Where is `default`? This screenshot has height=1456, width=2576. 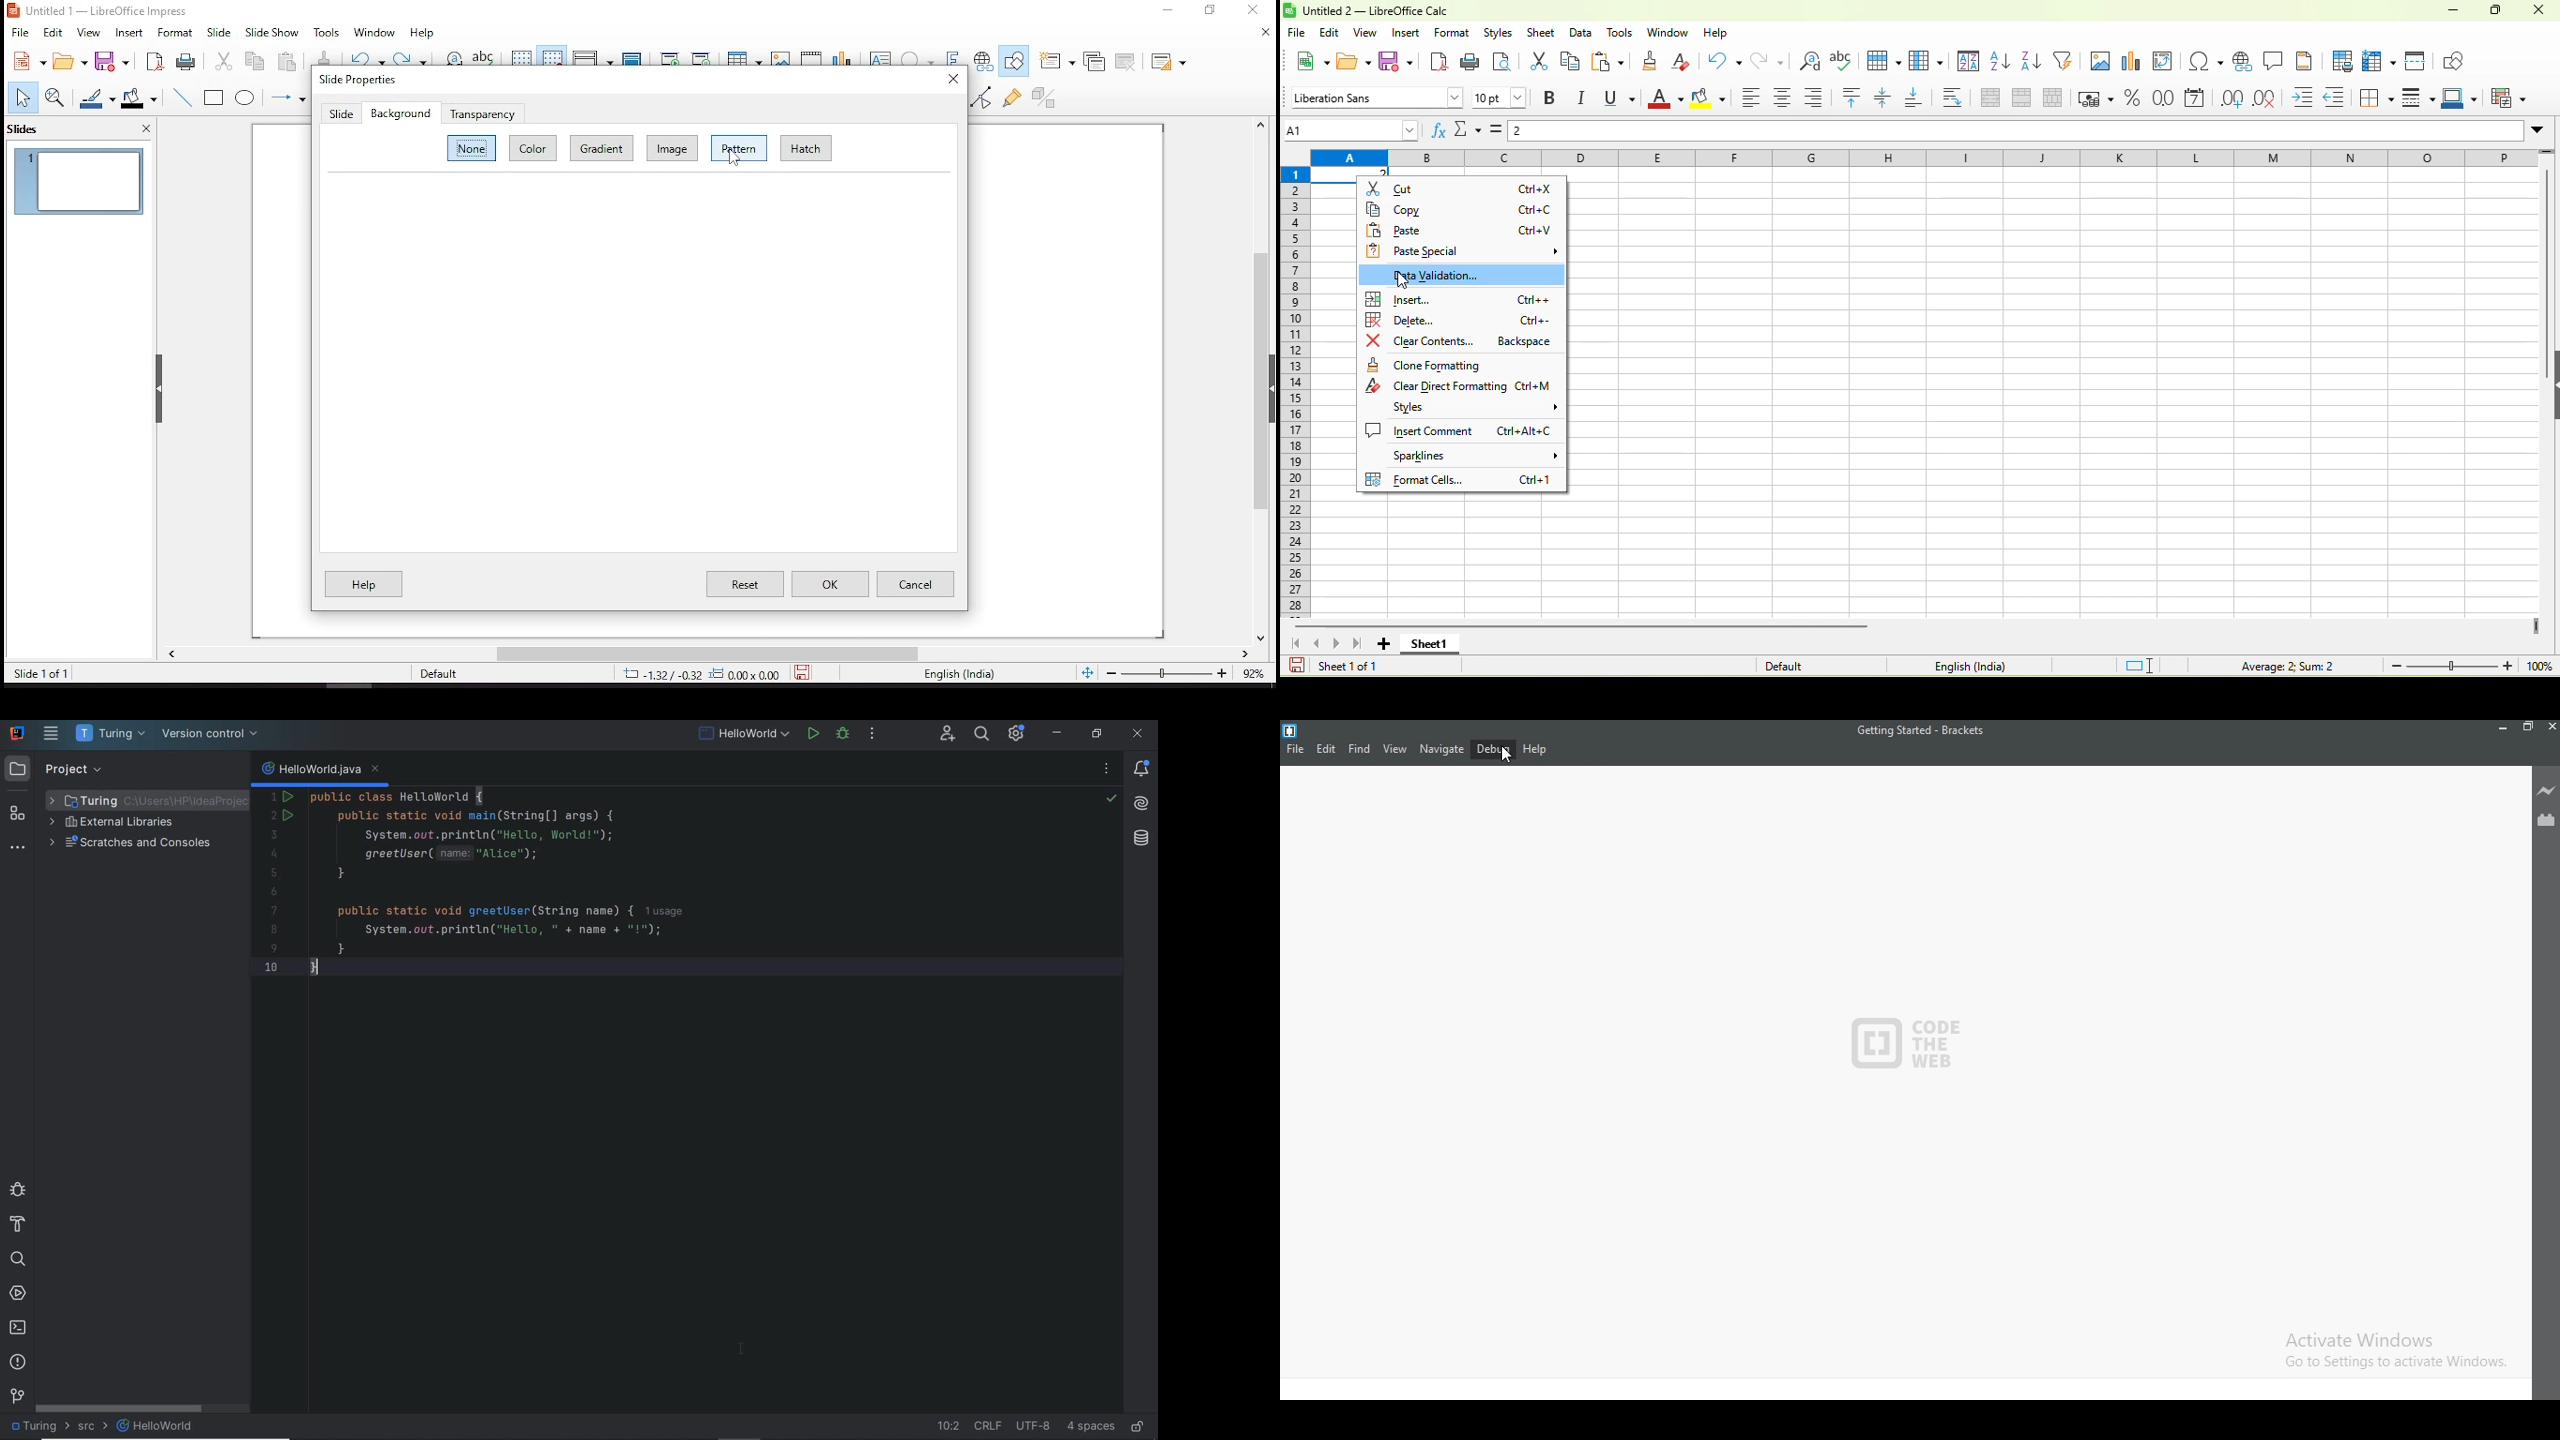
default is located at coordinates (1808, 667).